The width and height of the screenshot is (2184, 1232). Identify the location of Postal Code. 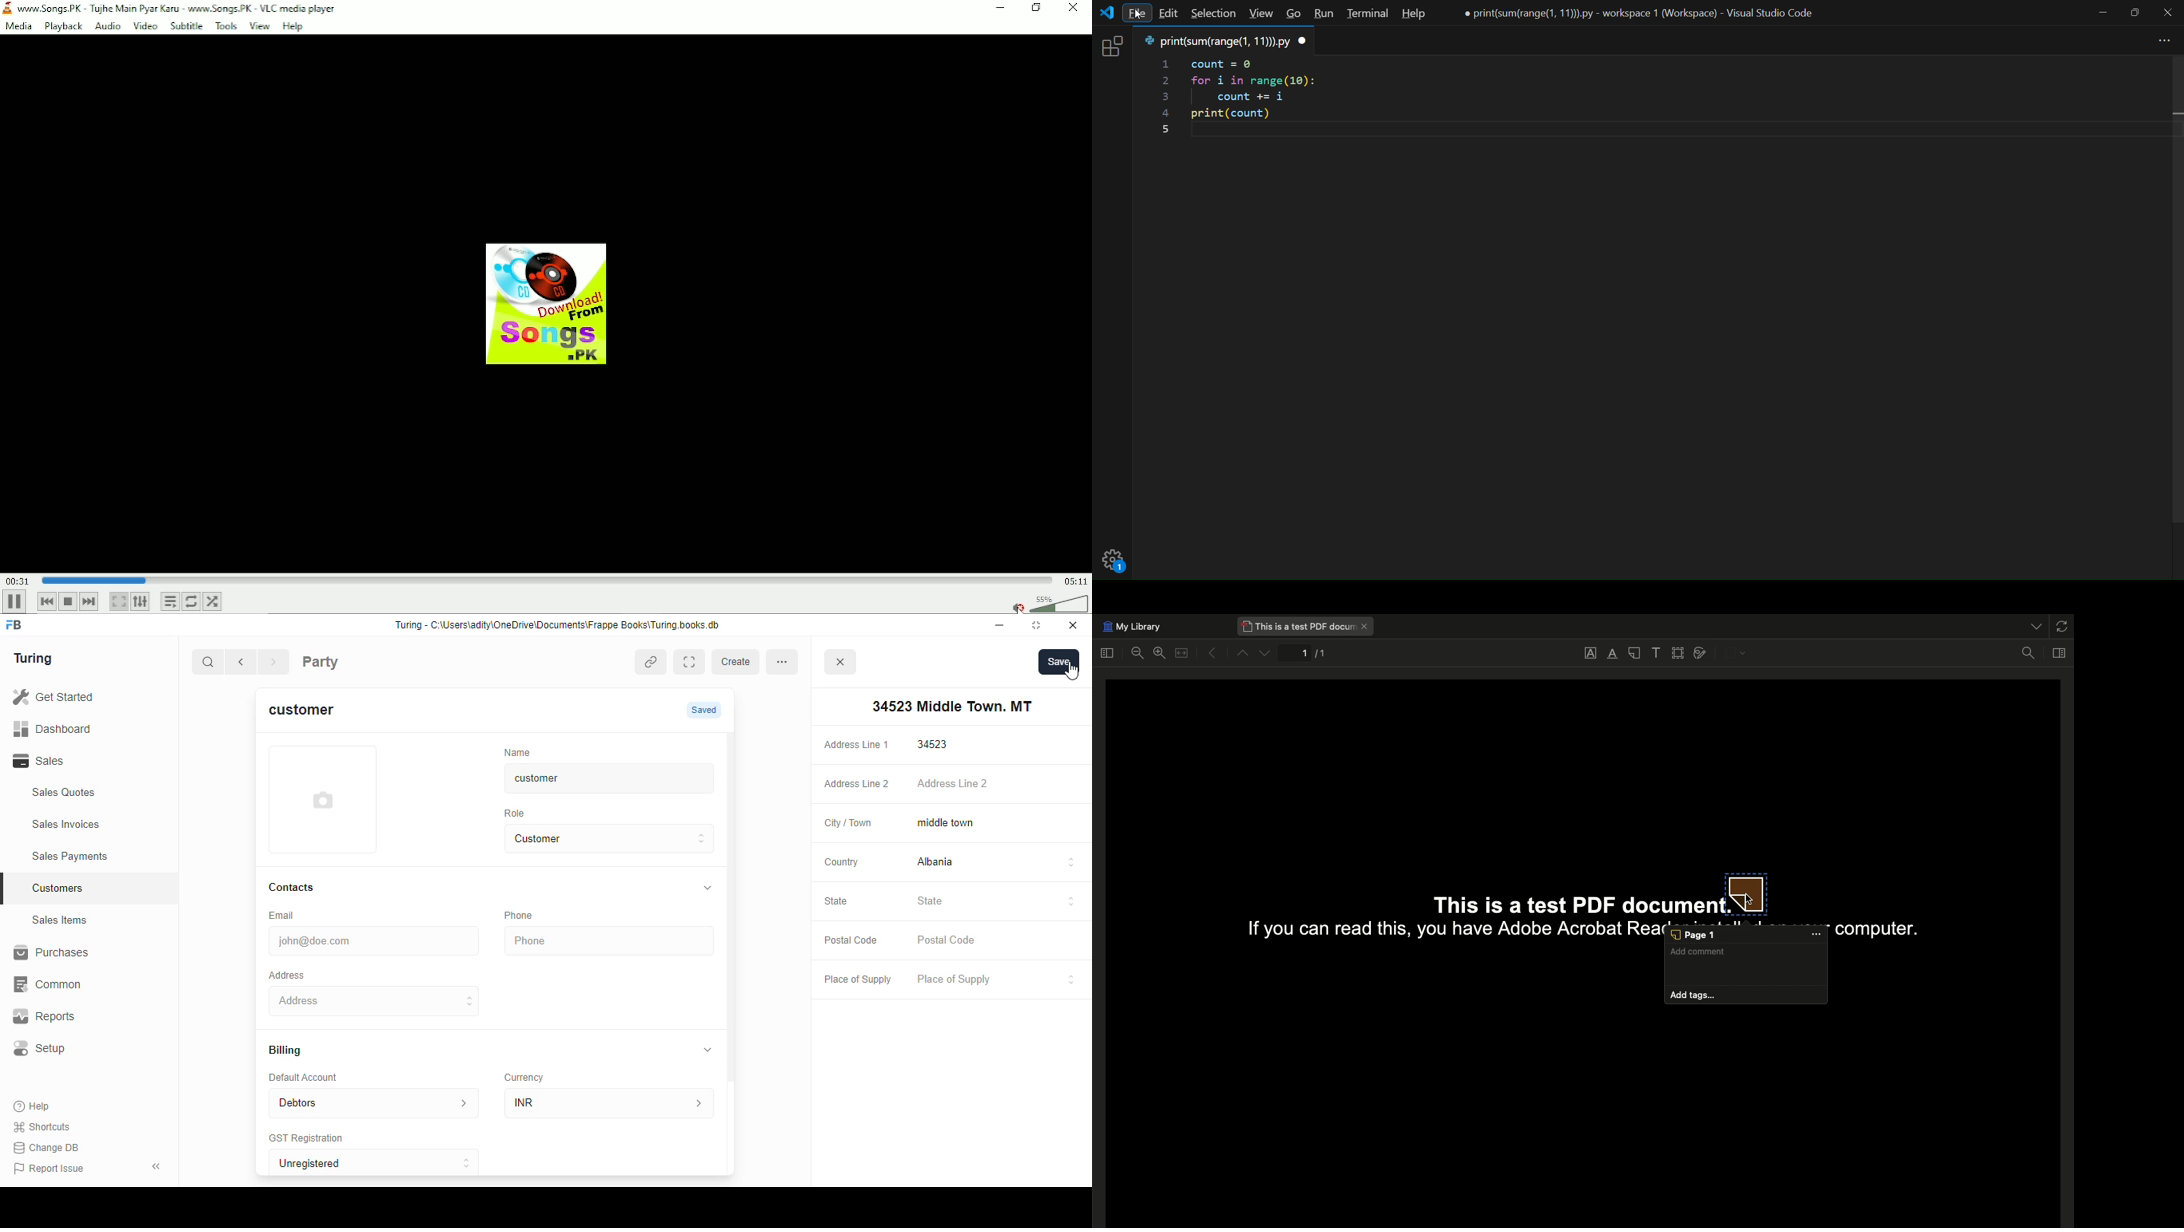
(848, 940).